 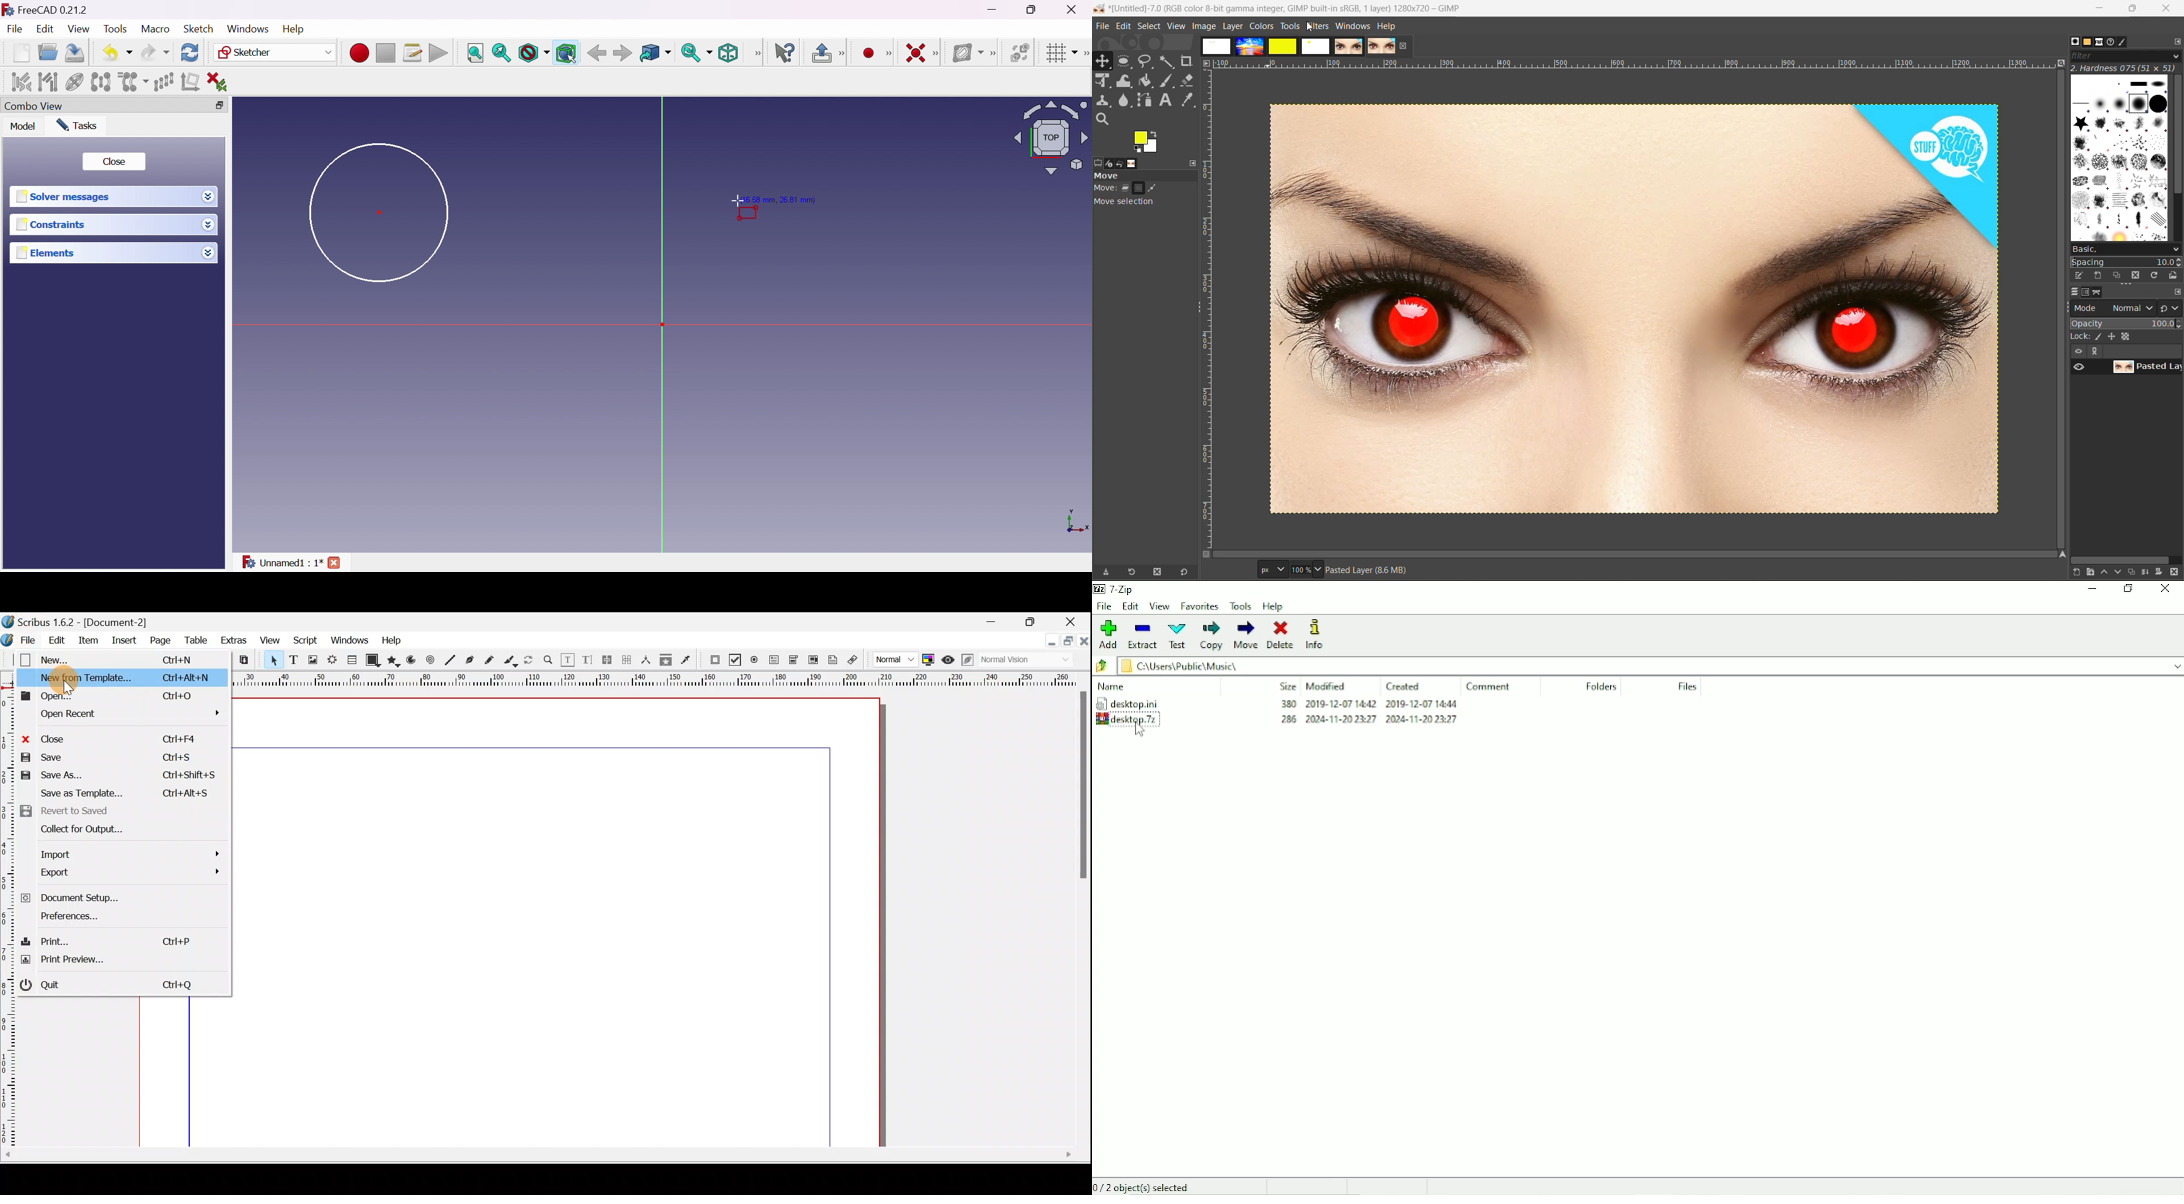 I want to click on Bezier curver, so click(x=470, y=660).